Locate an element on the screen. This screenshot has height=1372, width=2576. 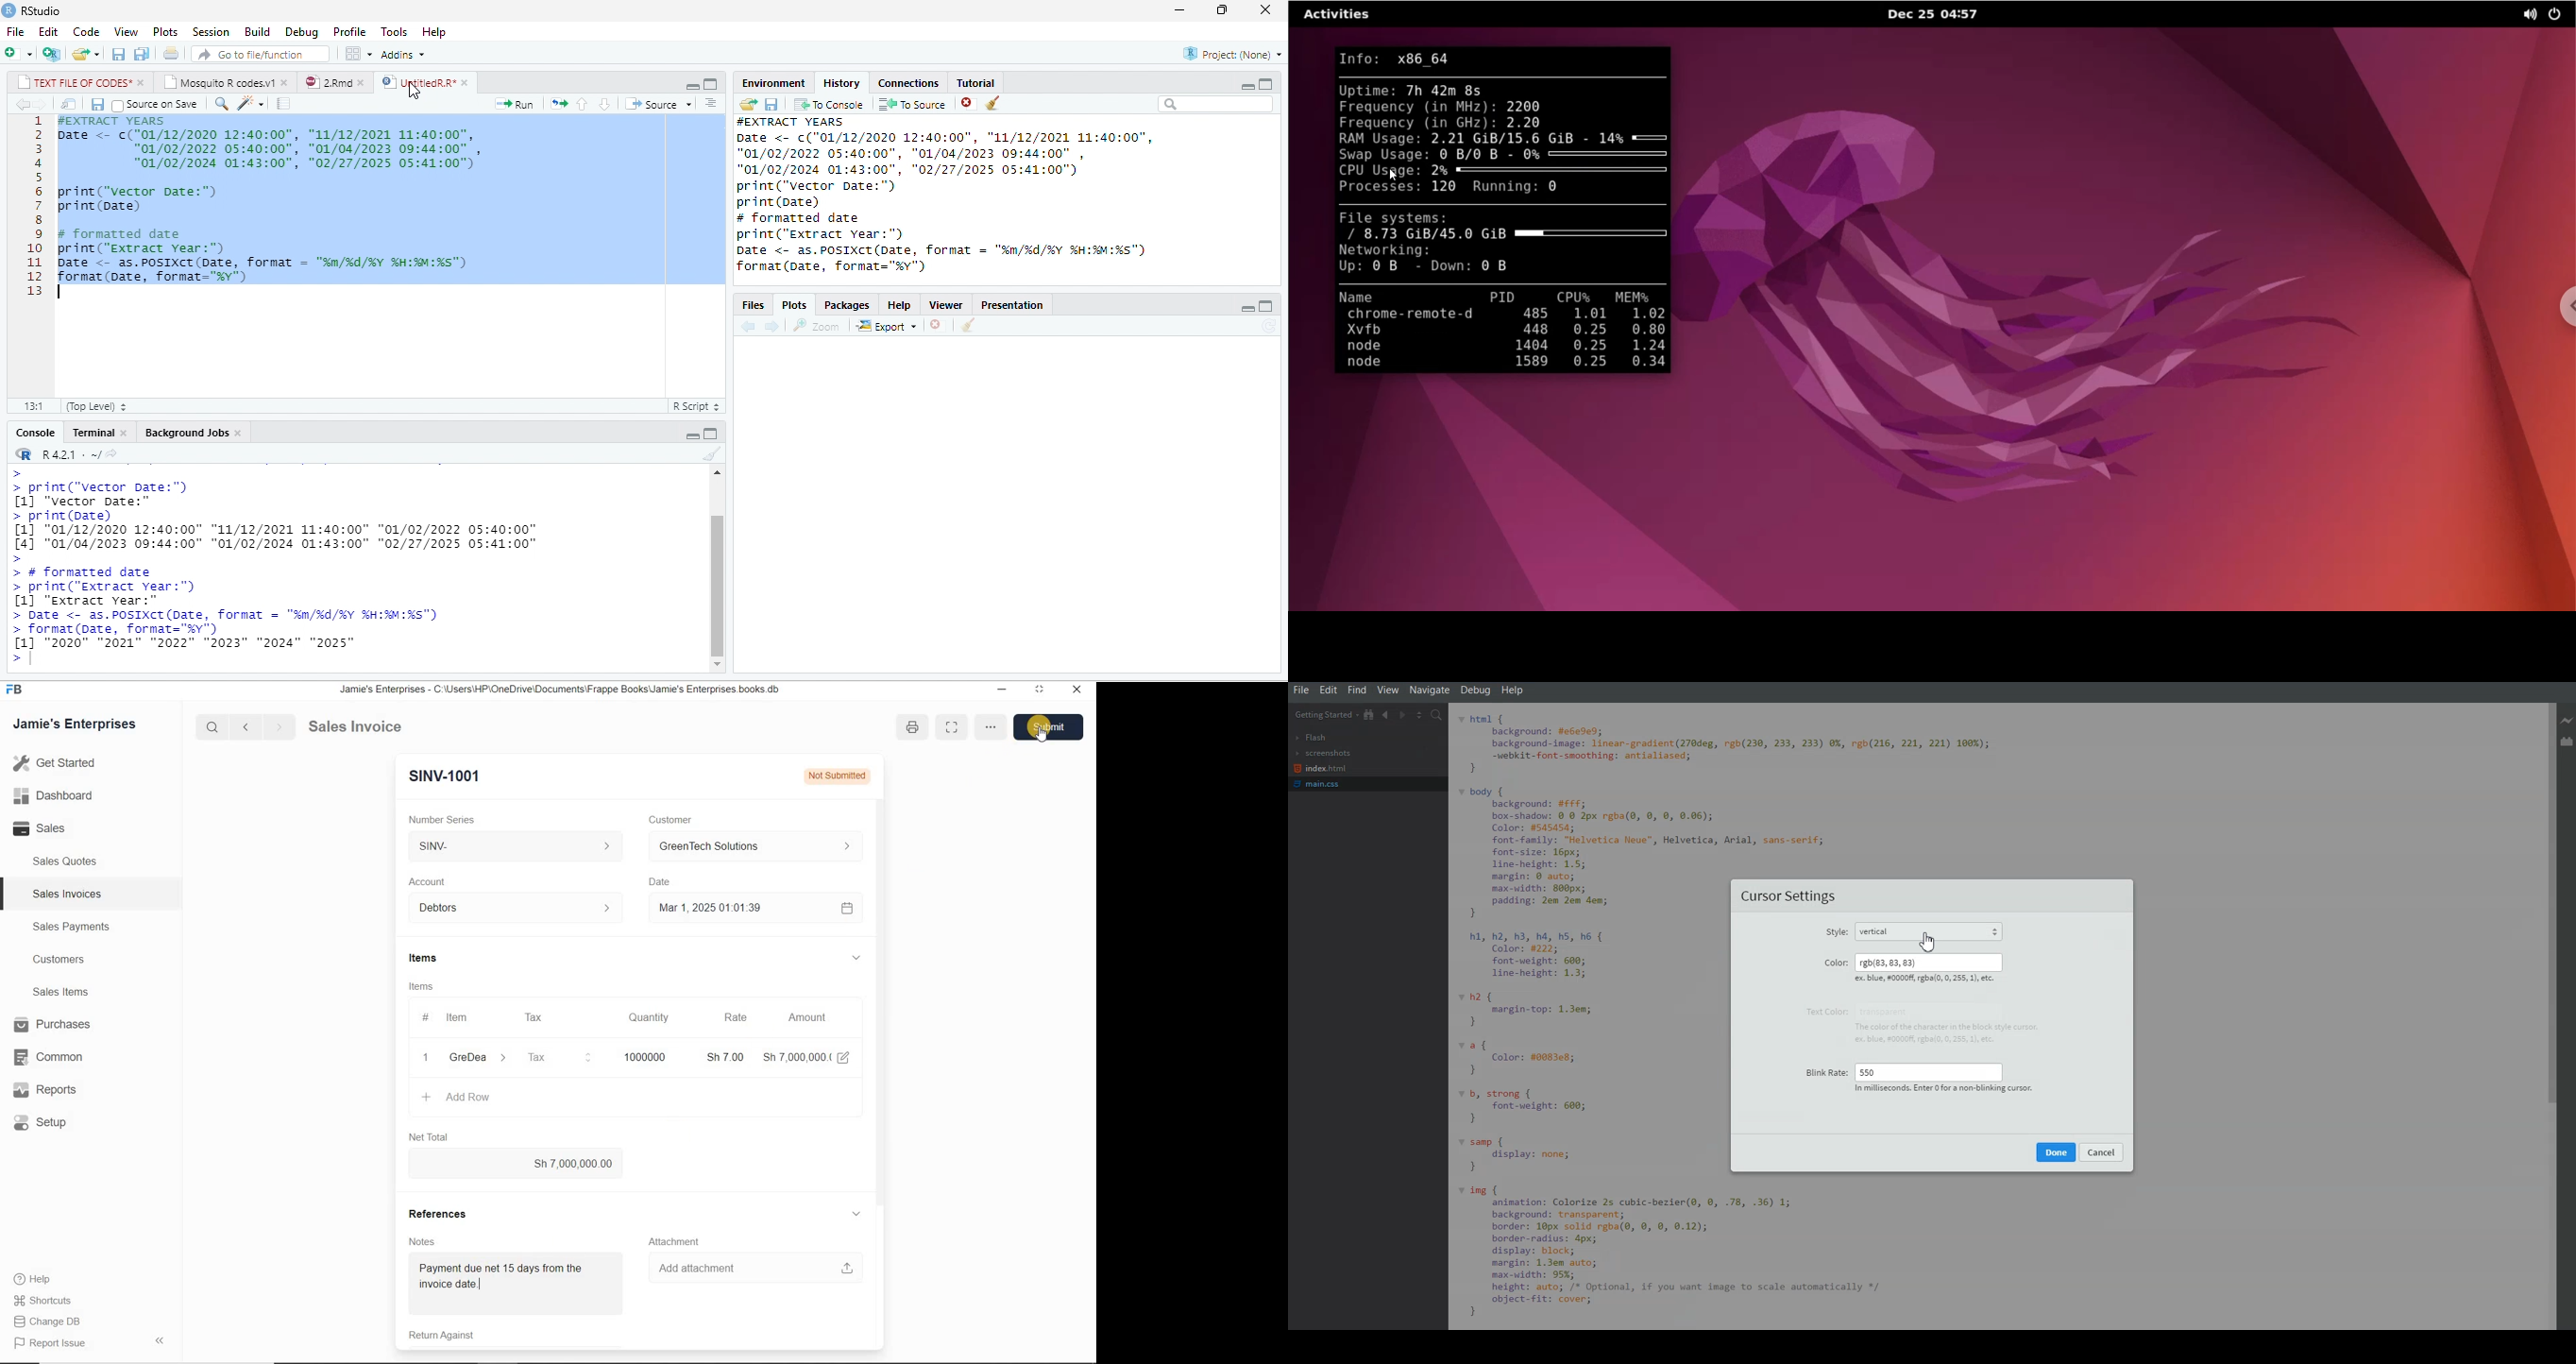
Session is located at coordinates (212, 31).